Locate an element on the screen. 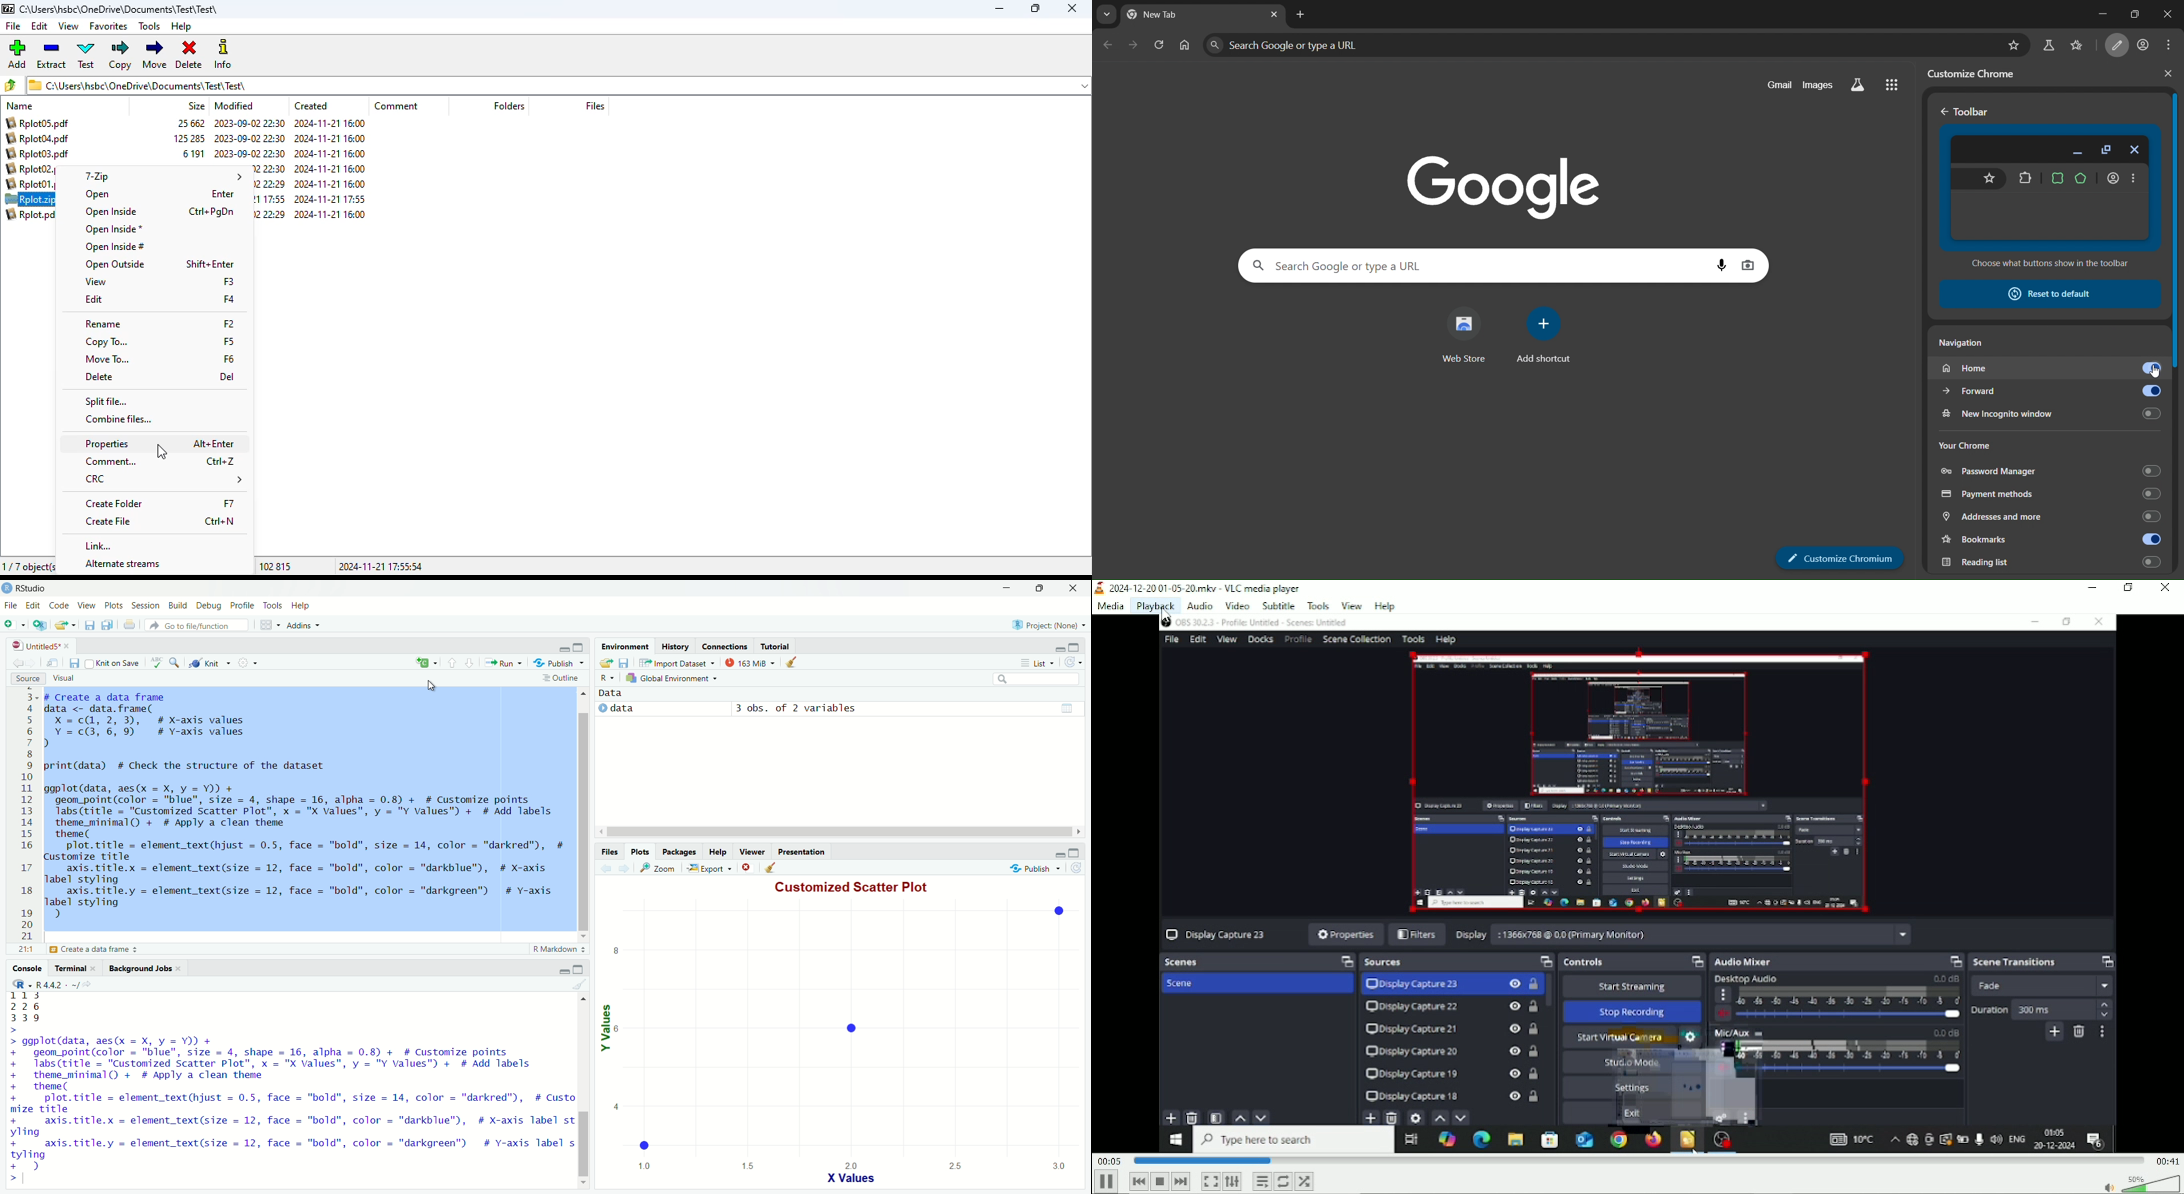 Image resolution: width=2184 pixels, height=1204 pixels. Reading list is located at coordinates (2055, 564).